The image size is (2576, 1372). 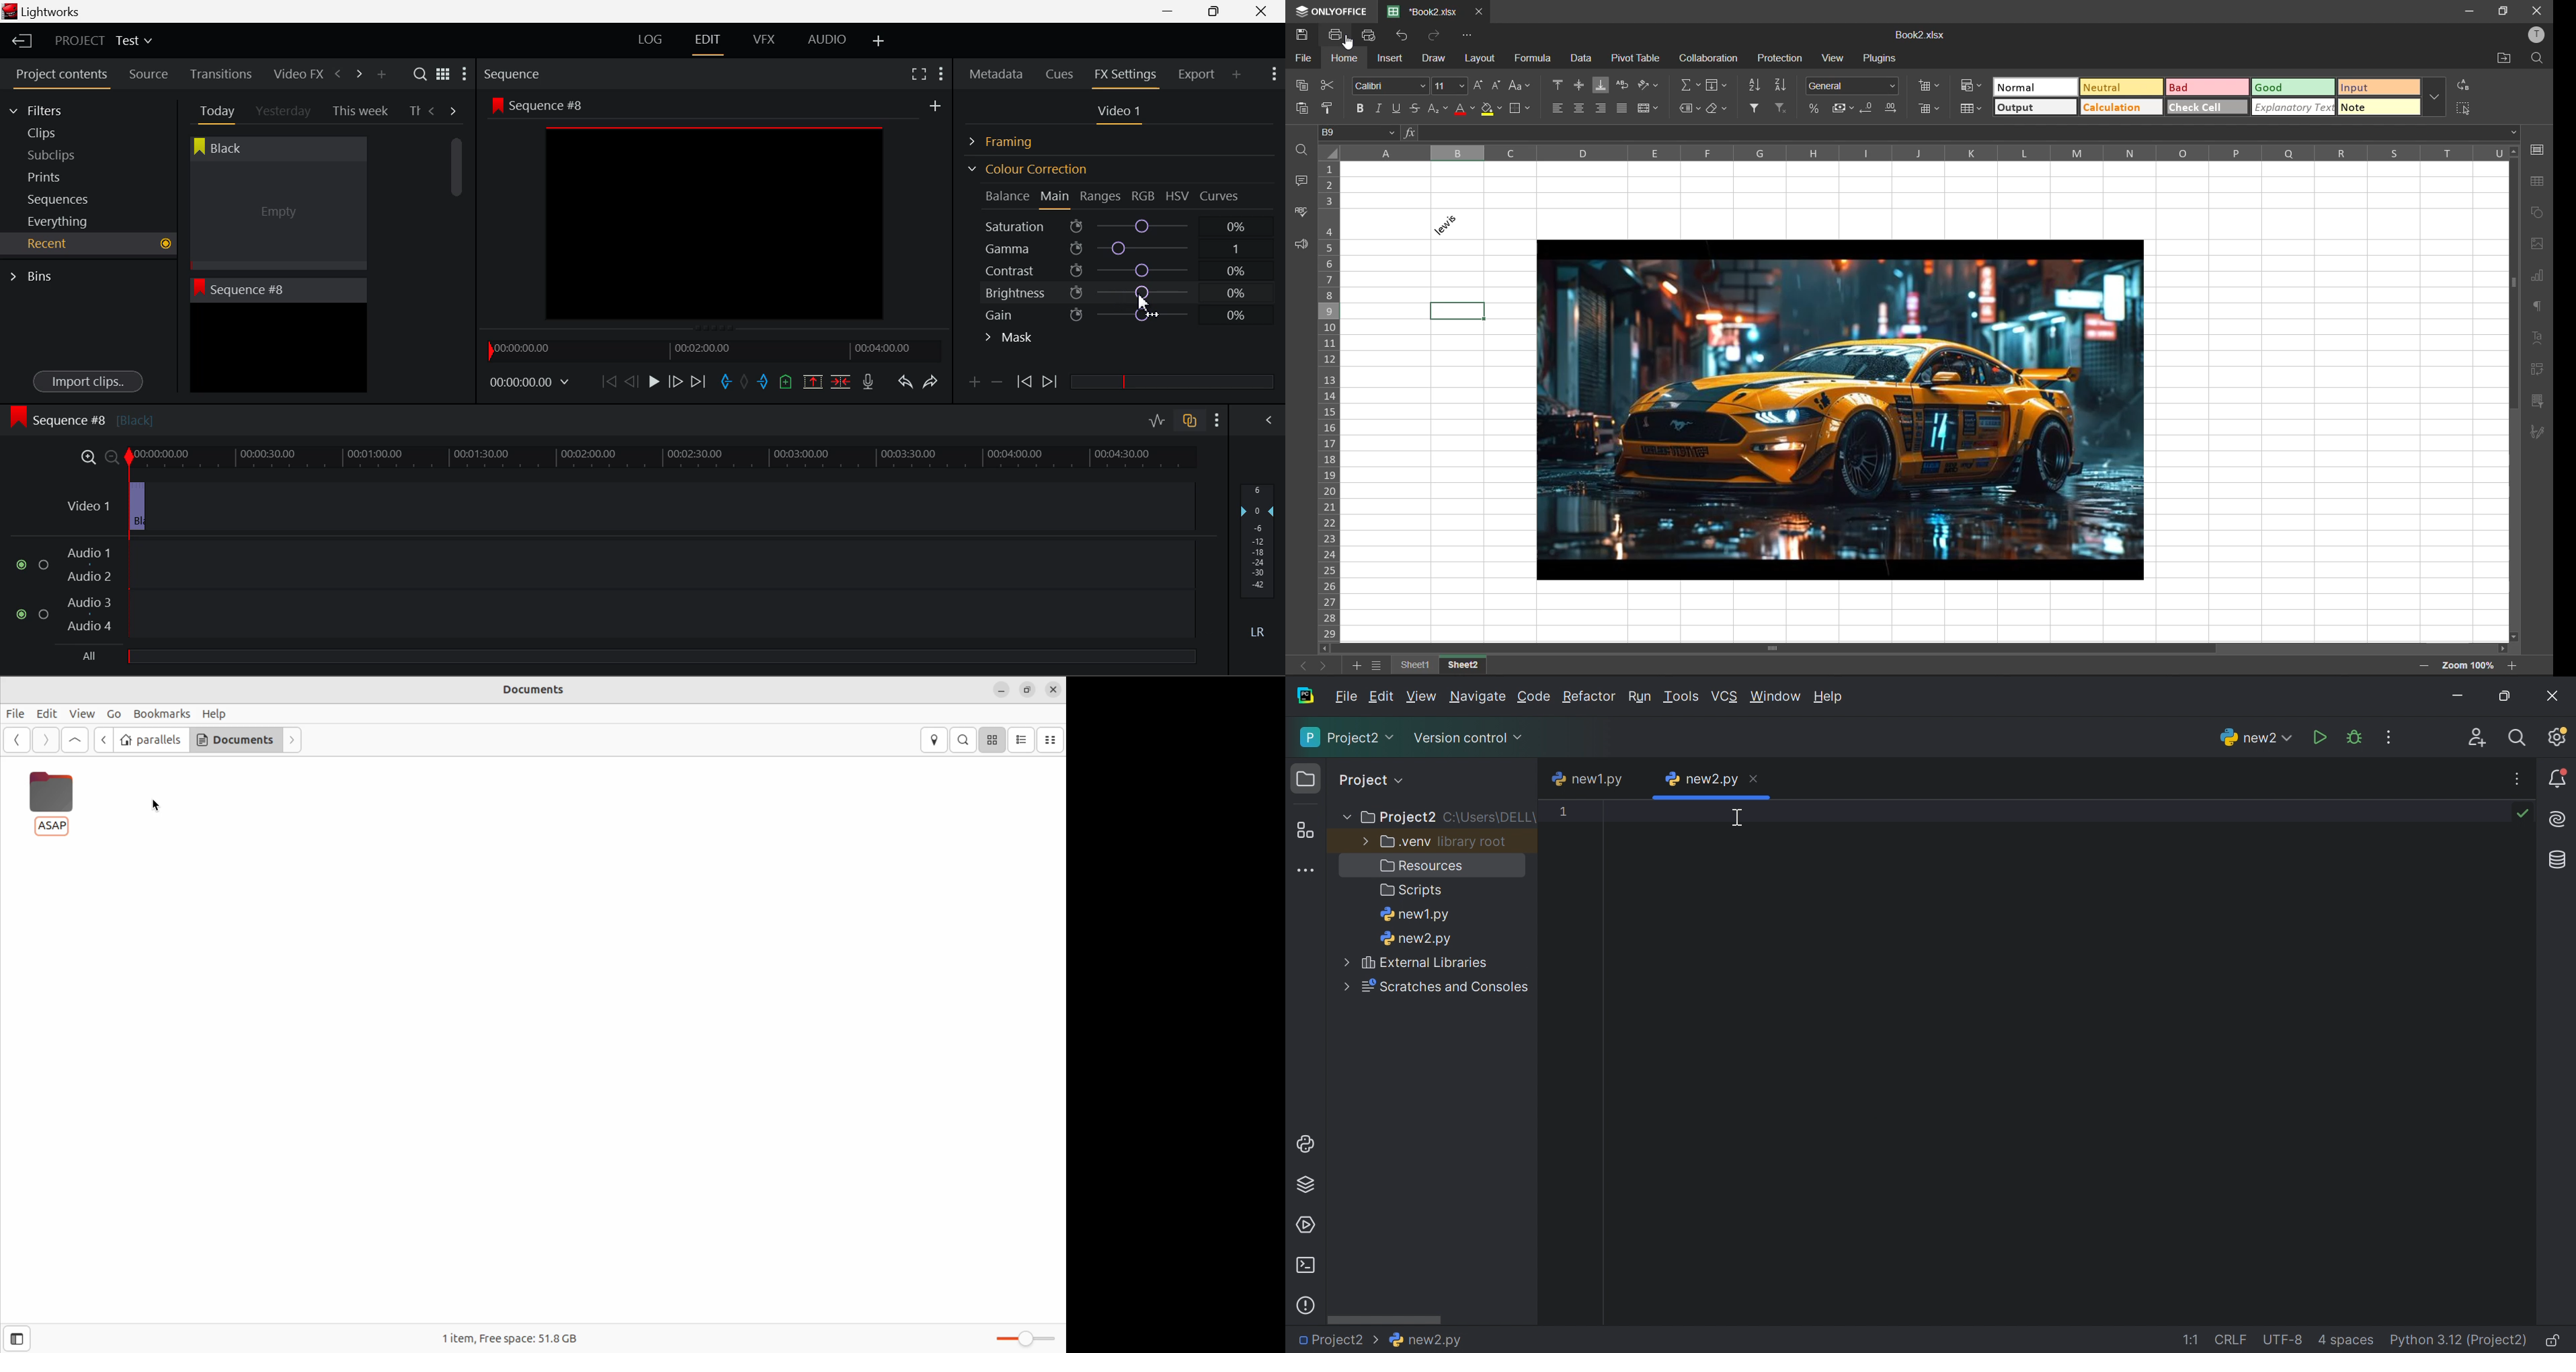 What do you see at coordinates (1199, 74) in the screenshot?
I see `Export Panel` at bounding box center [1199, 74].